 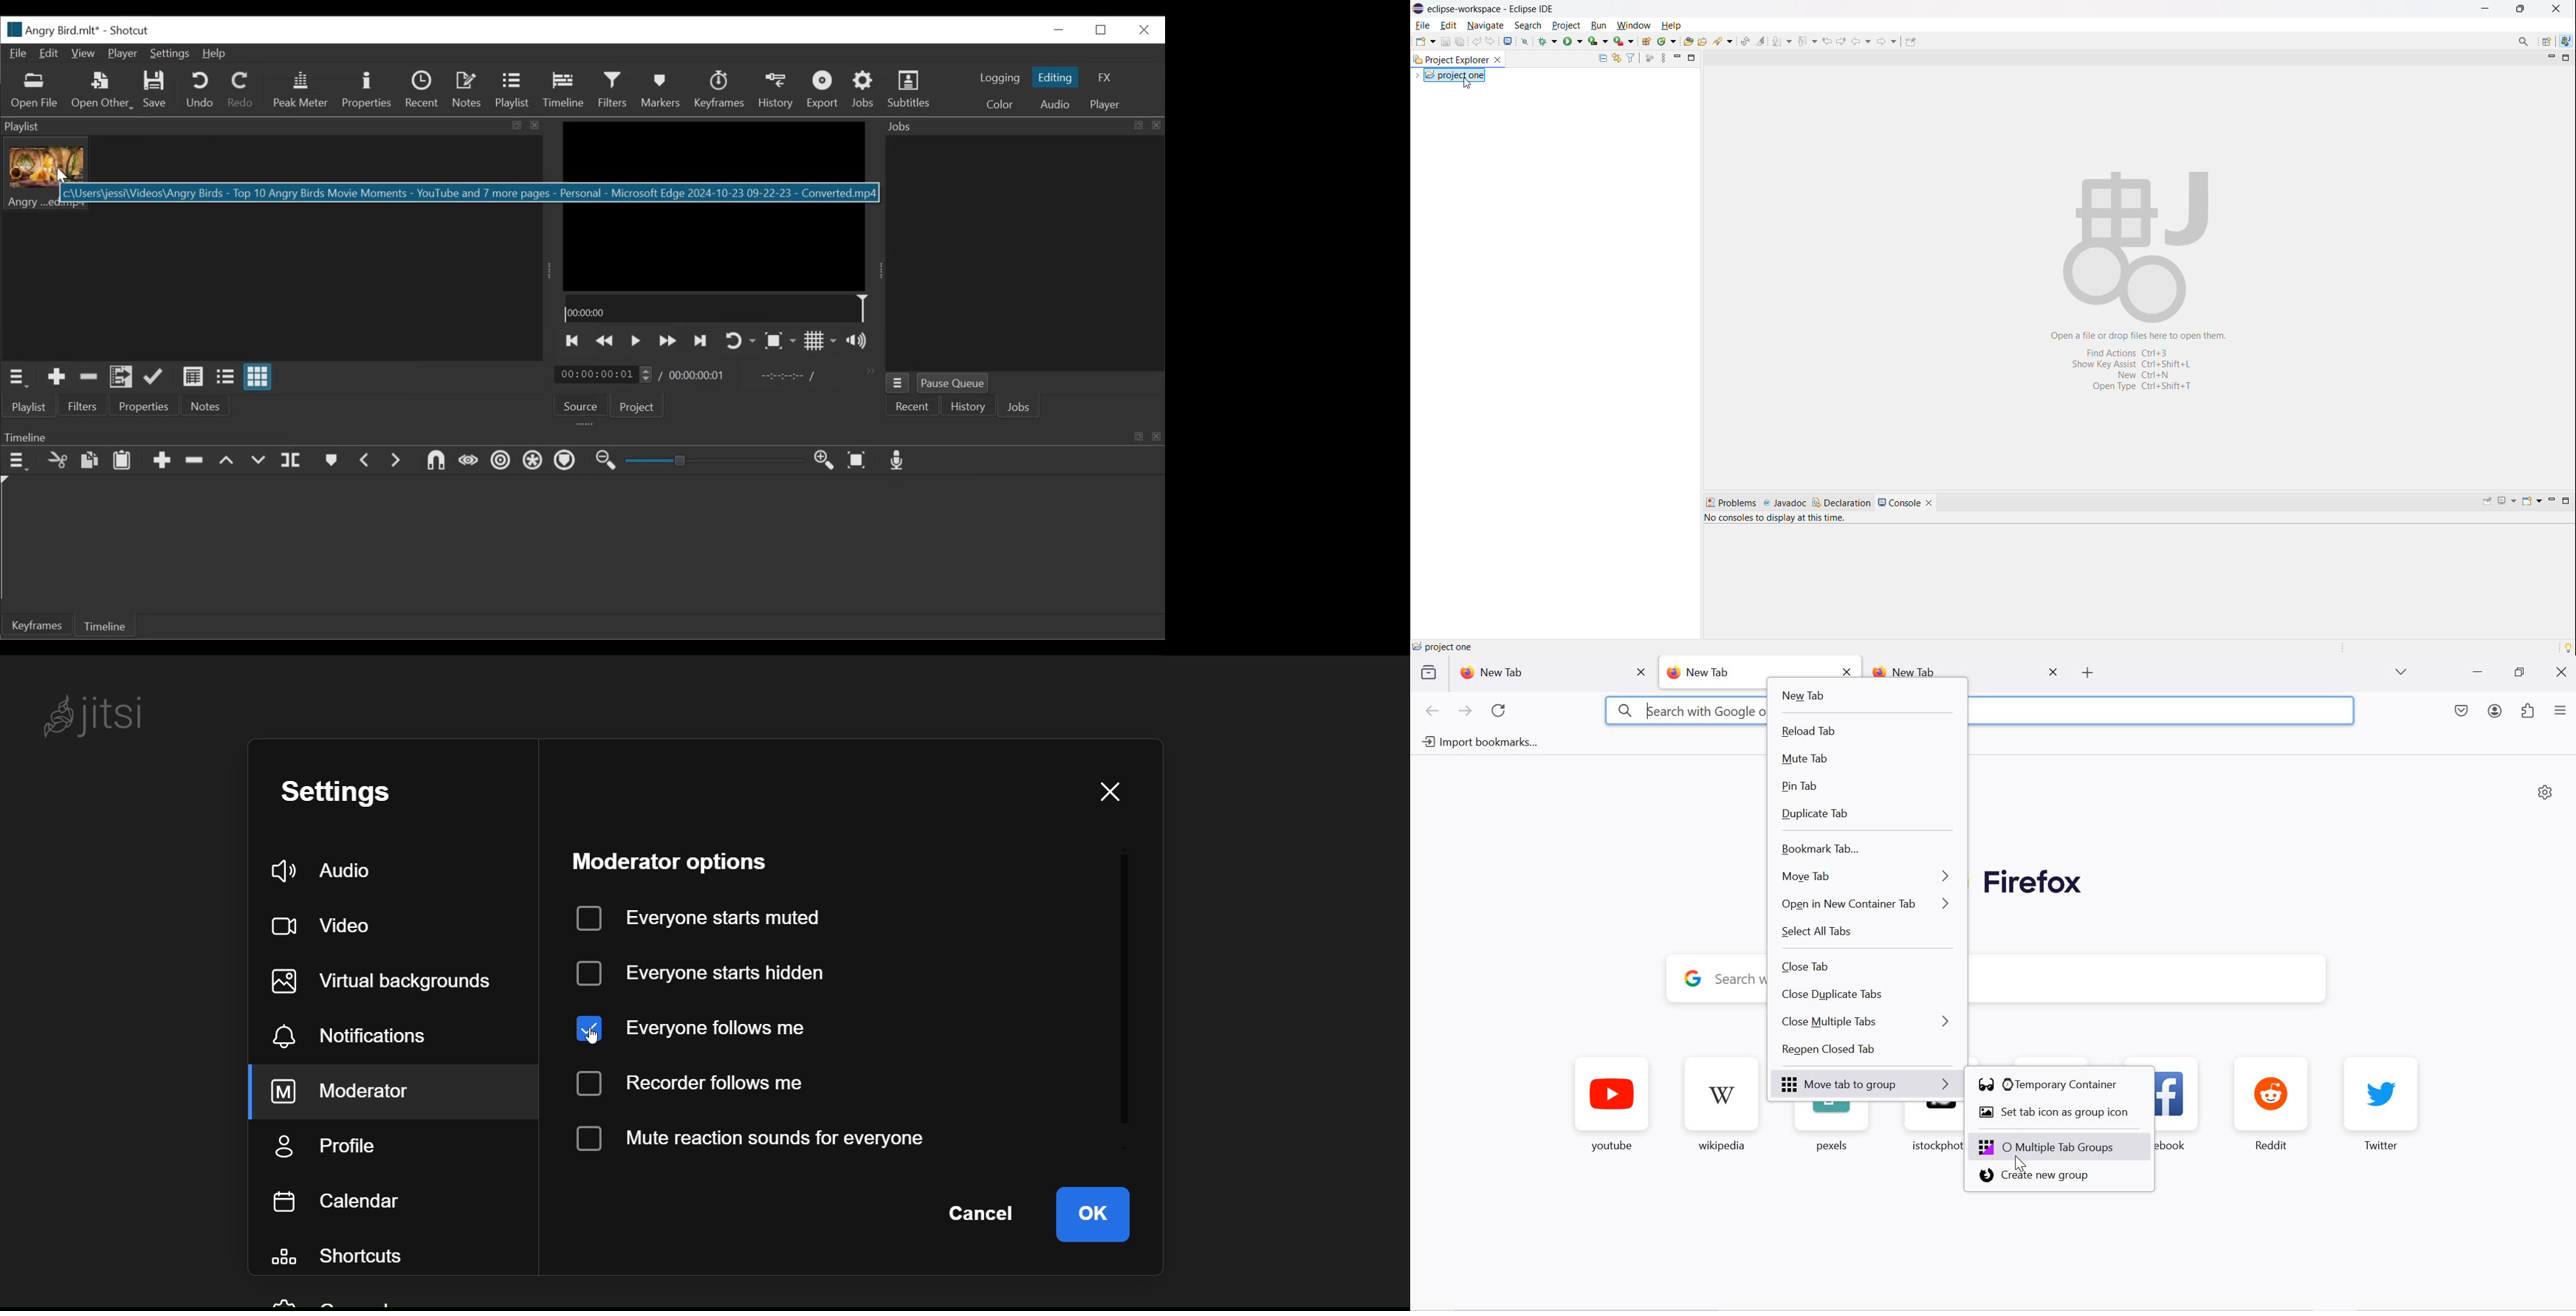 I want to click on Toggle play or pause, so click(x=636, y=340).